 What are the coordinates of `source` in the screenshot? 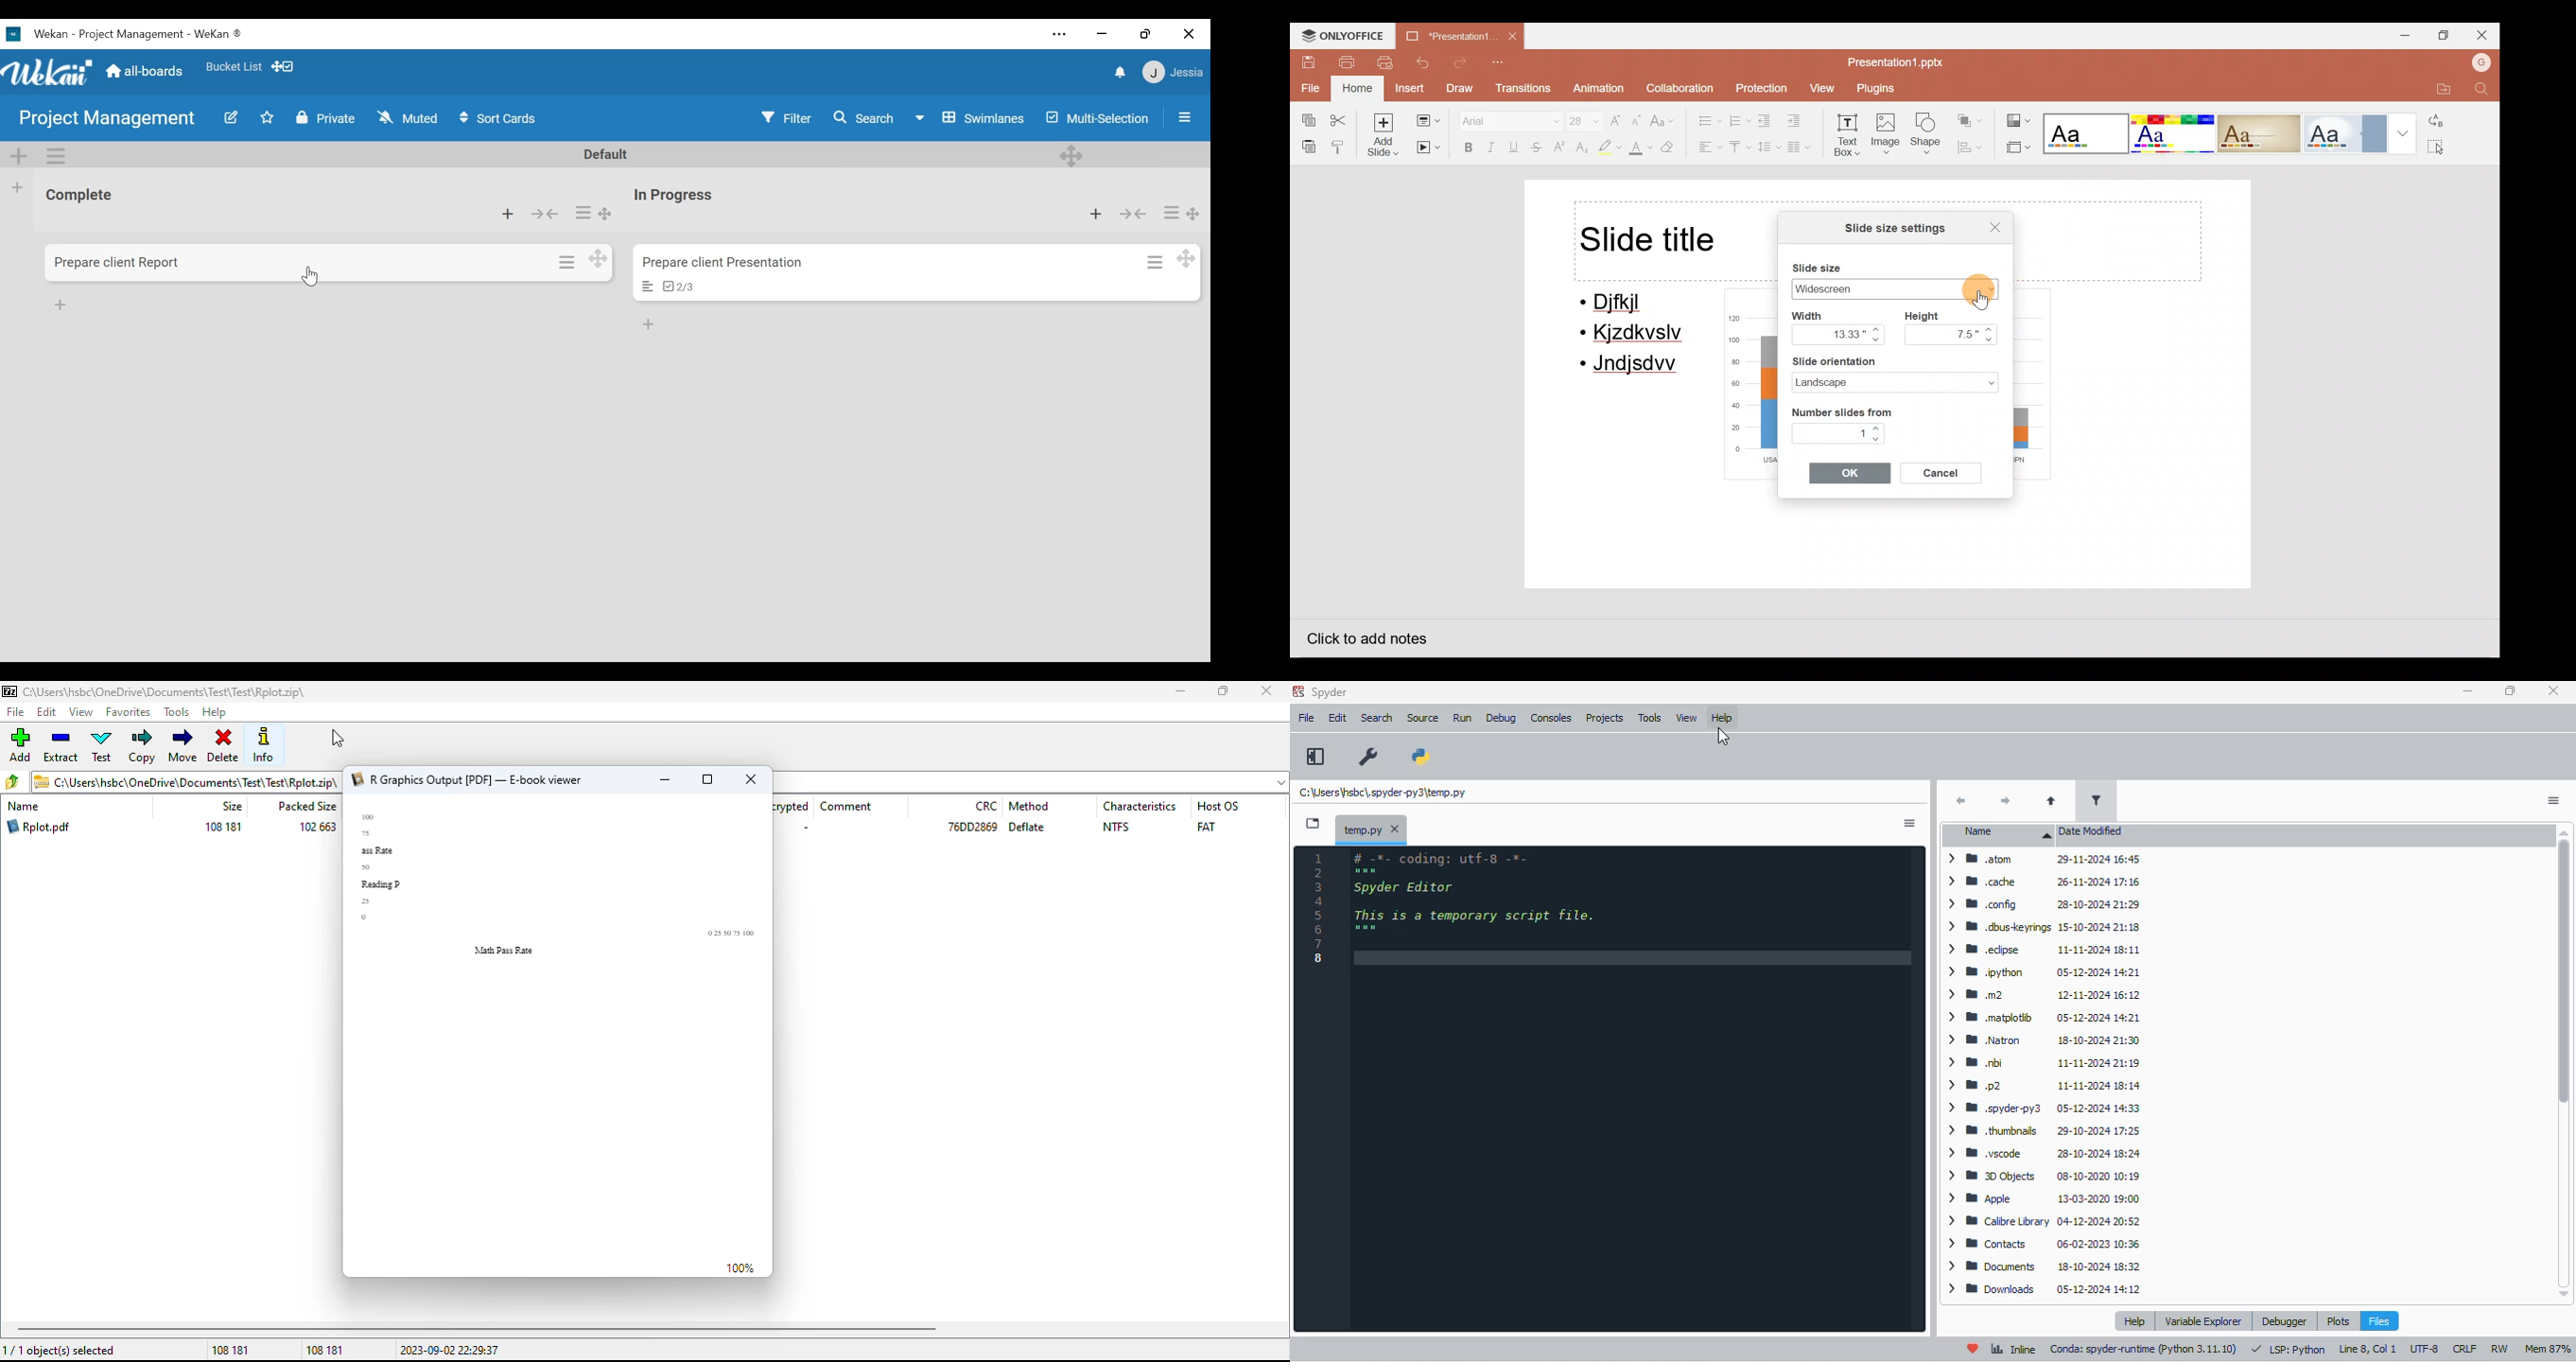 It's located at (1423, 719).